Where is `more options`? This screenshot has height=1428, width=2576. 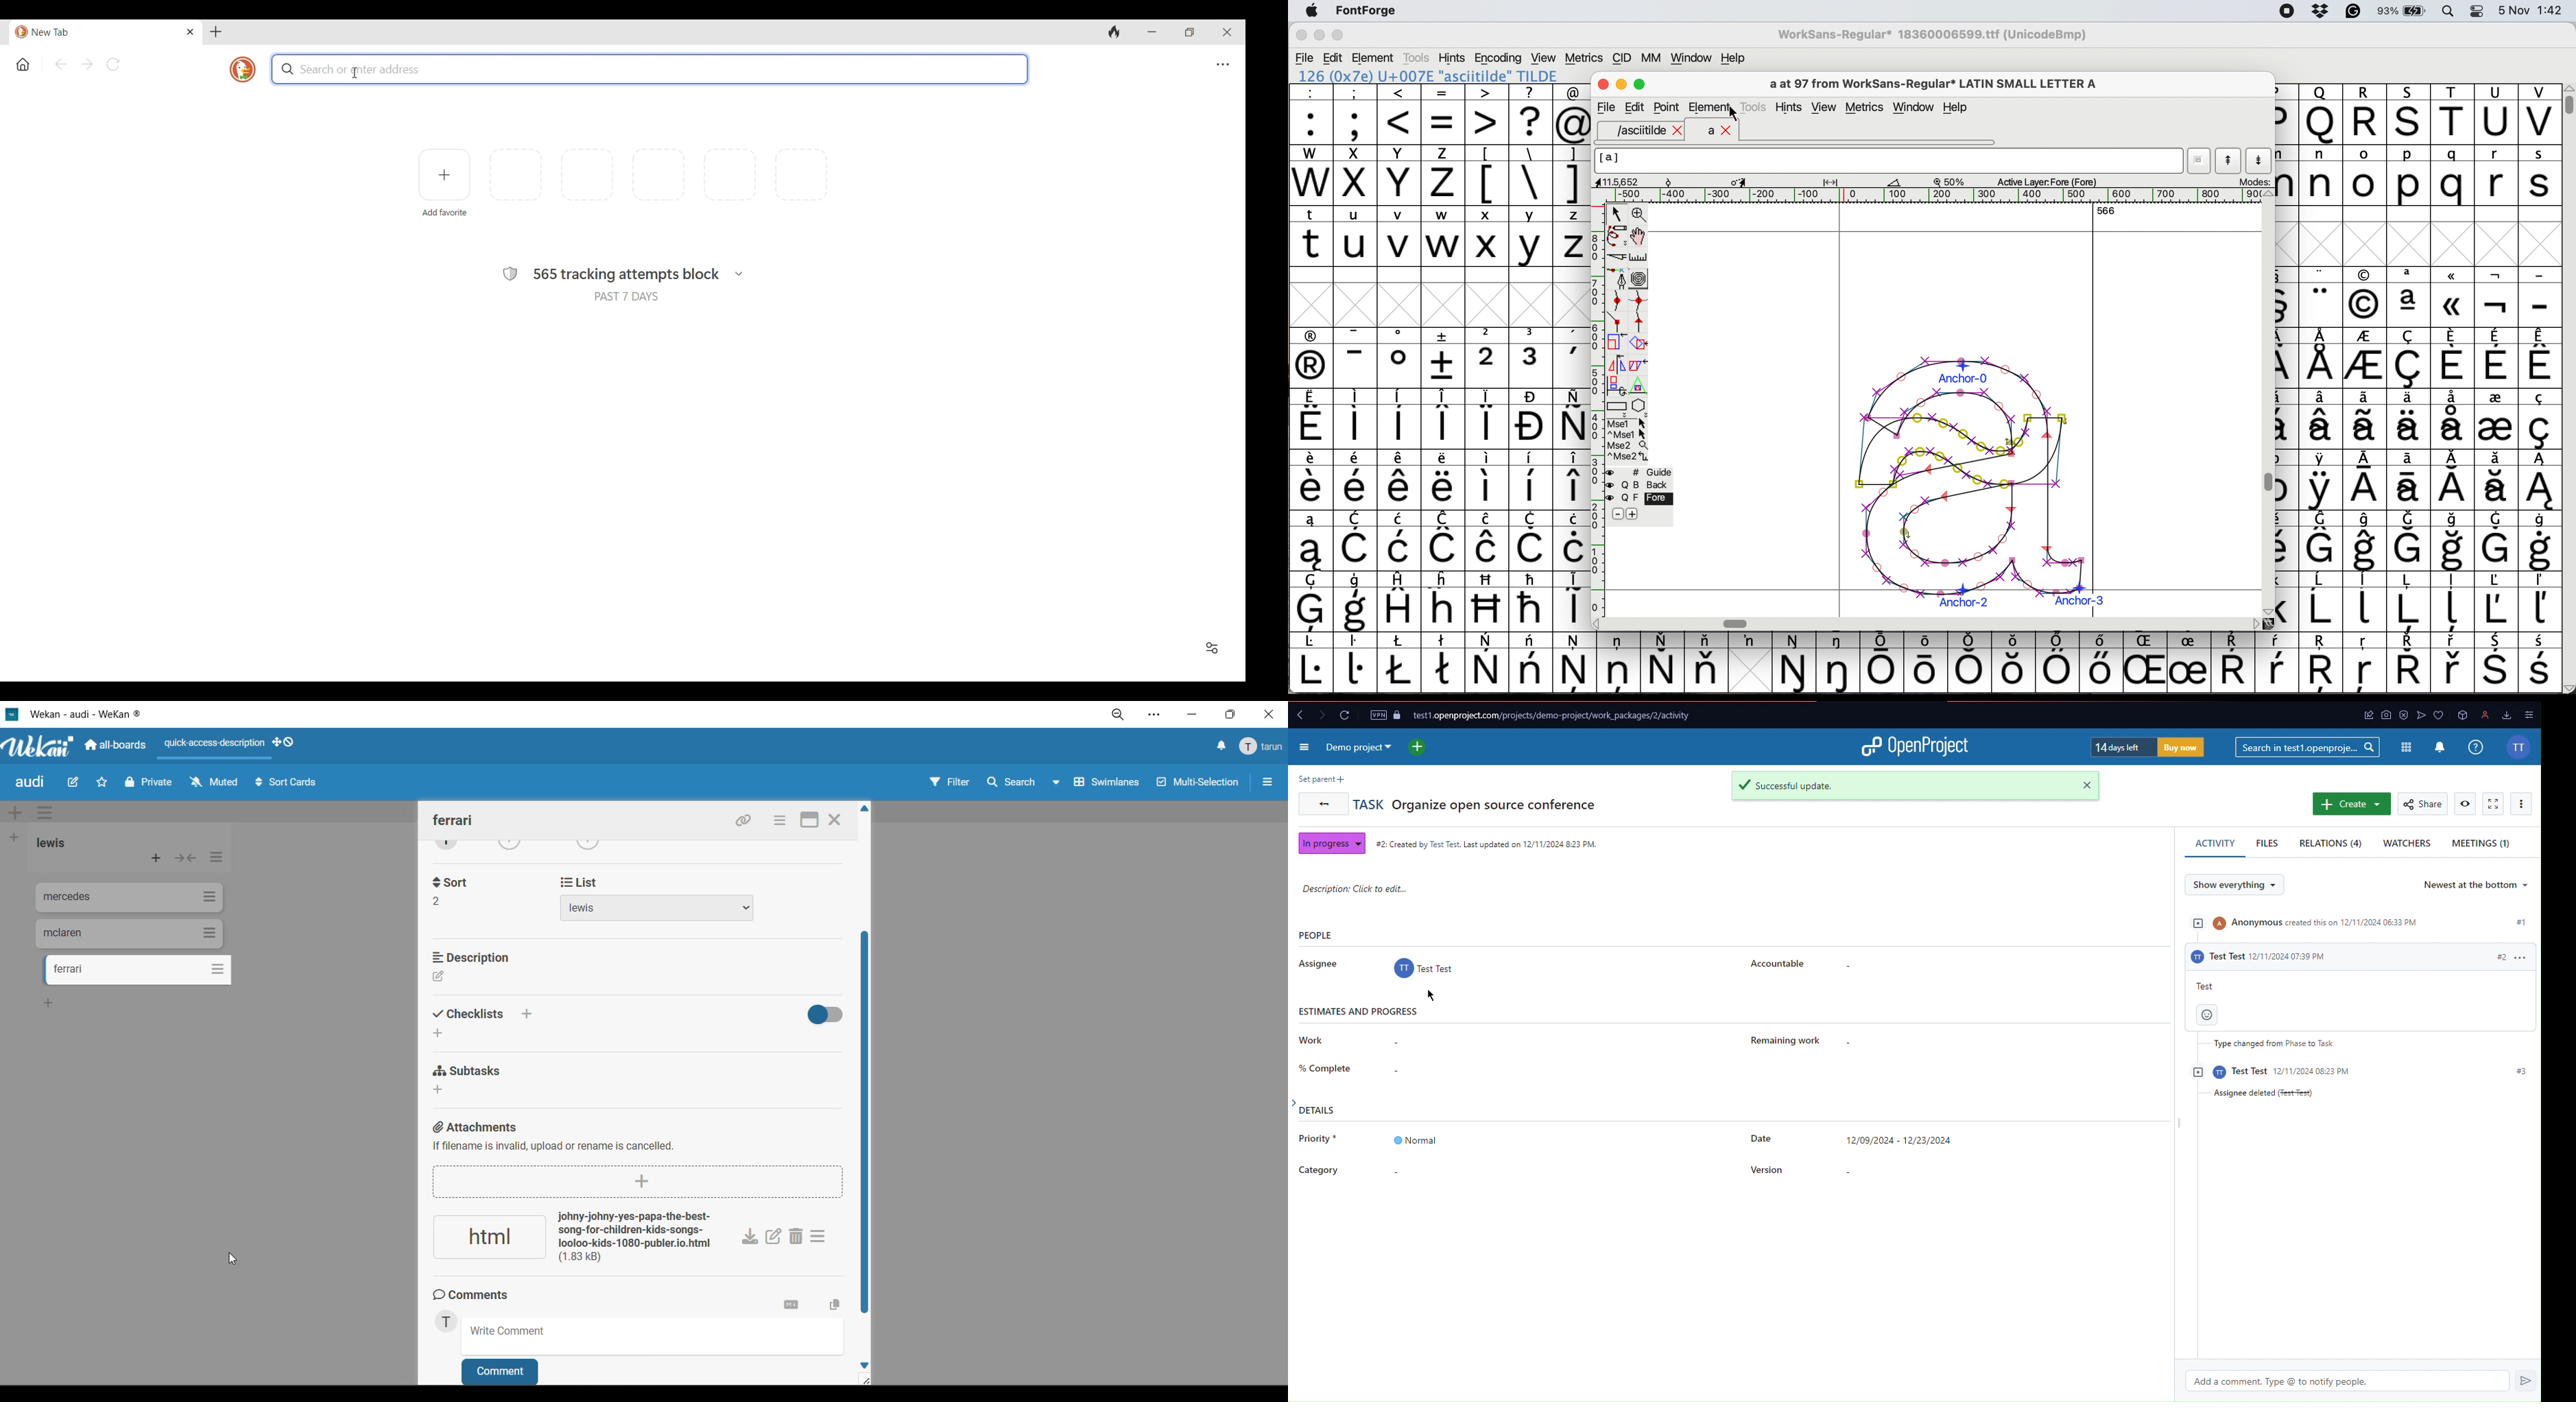 more options is located at coordinates (1628, 439).